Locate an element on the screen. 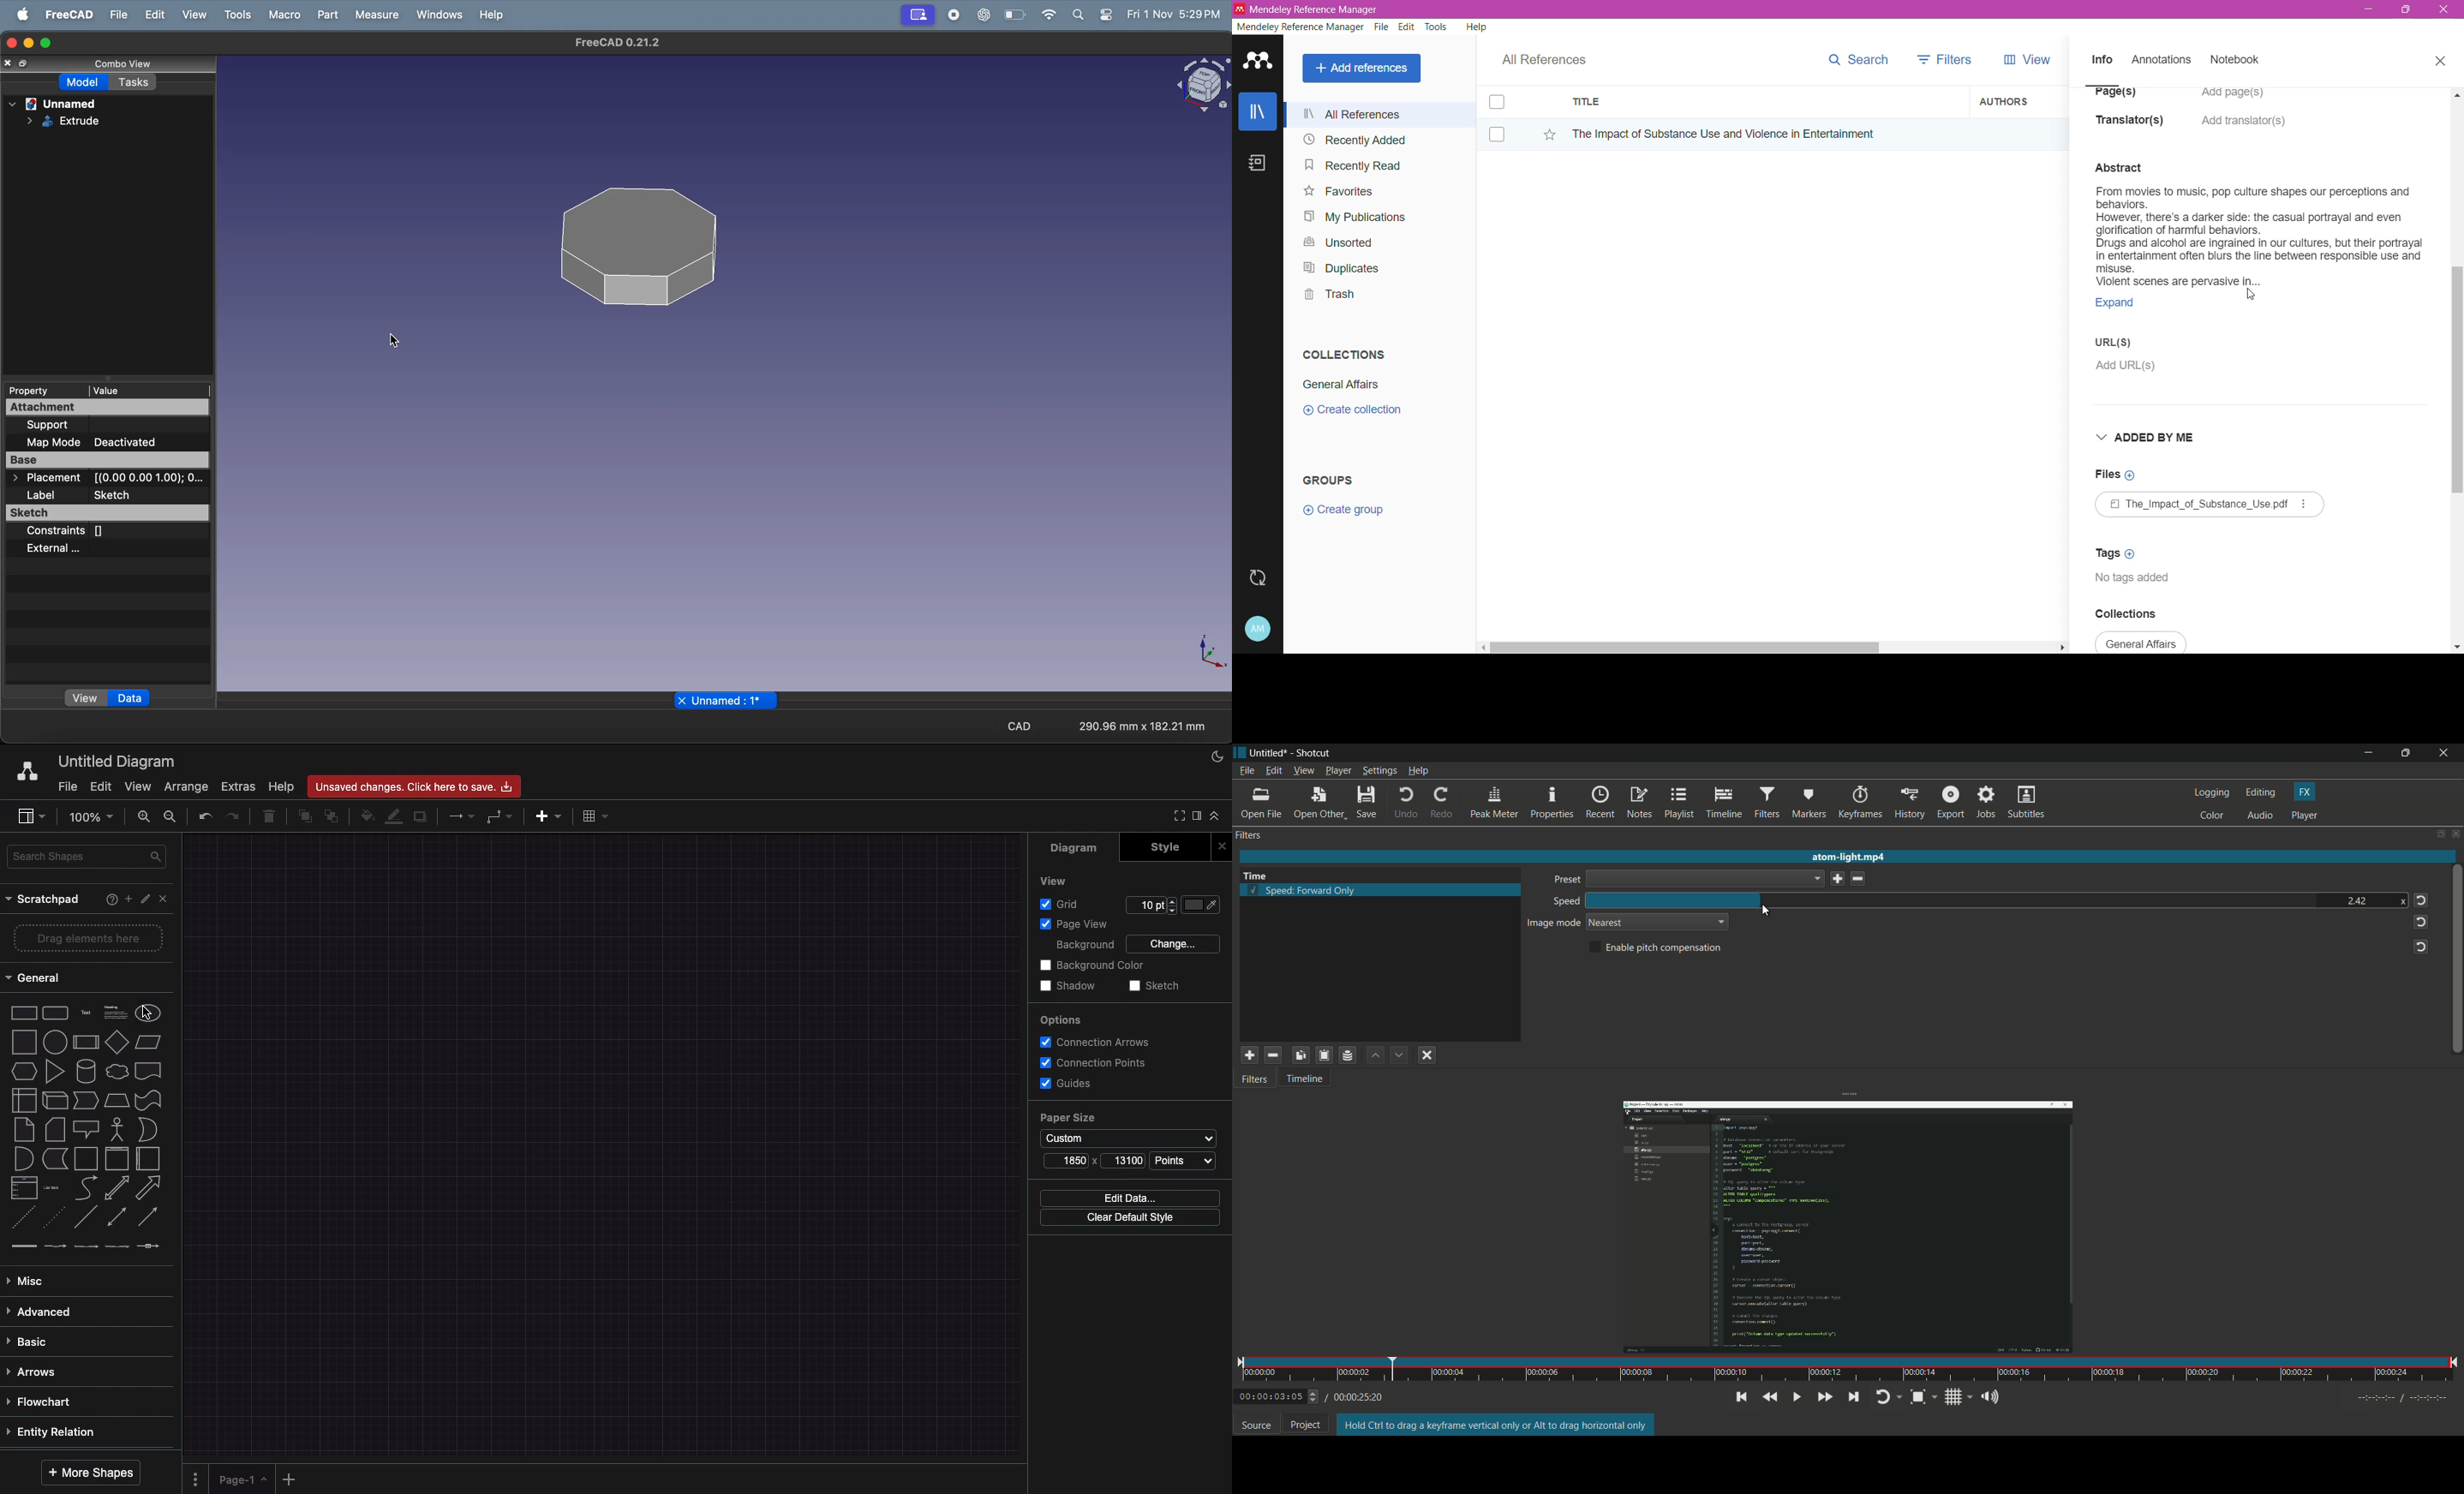  skip to the next point is located at coordinates (1854, 1397).